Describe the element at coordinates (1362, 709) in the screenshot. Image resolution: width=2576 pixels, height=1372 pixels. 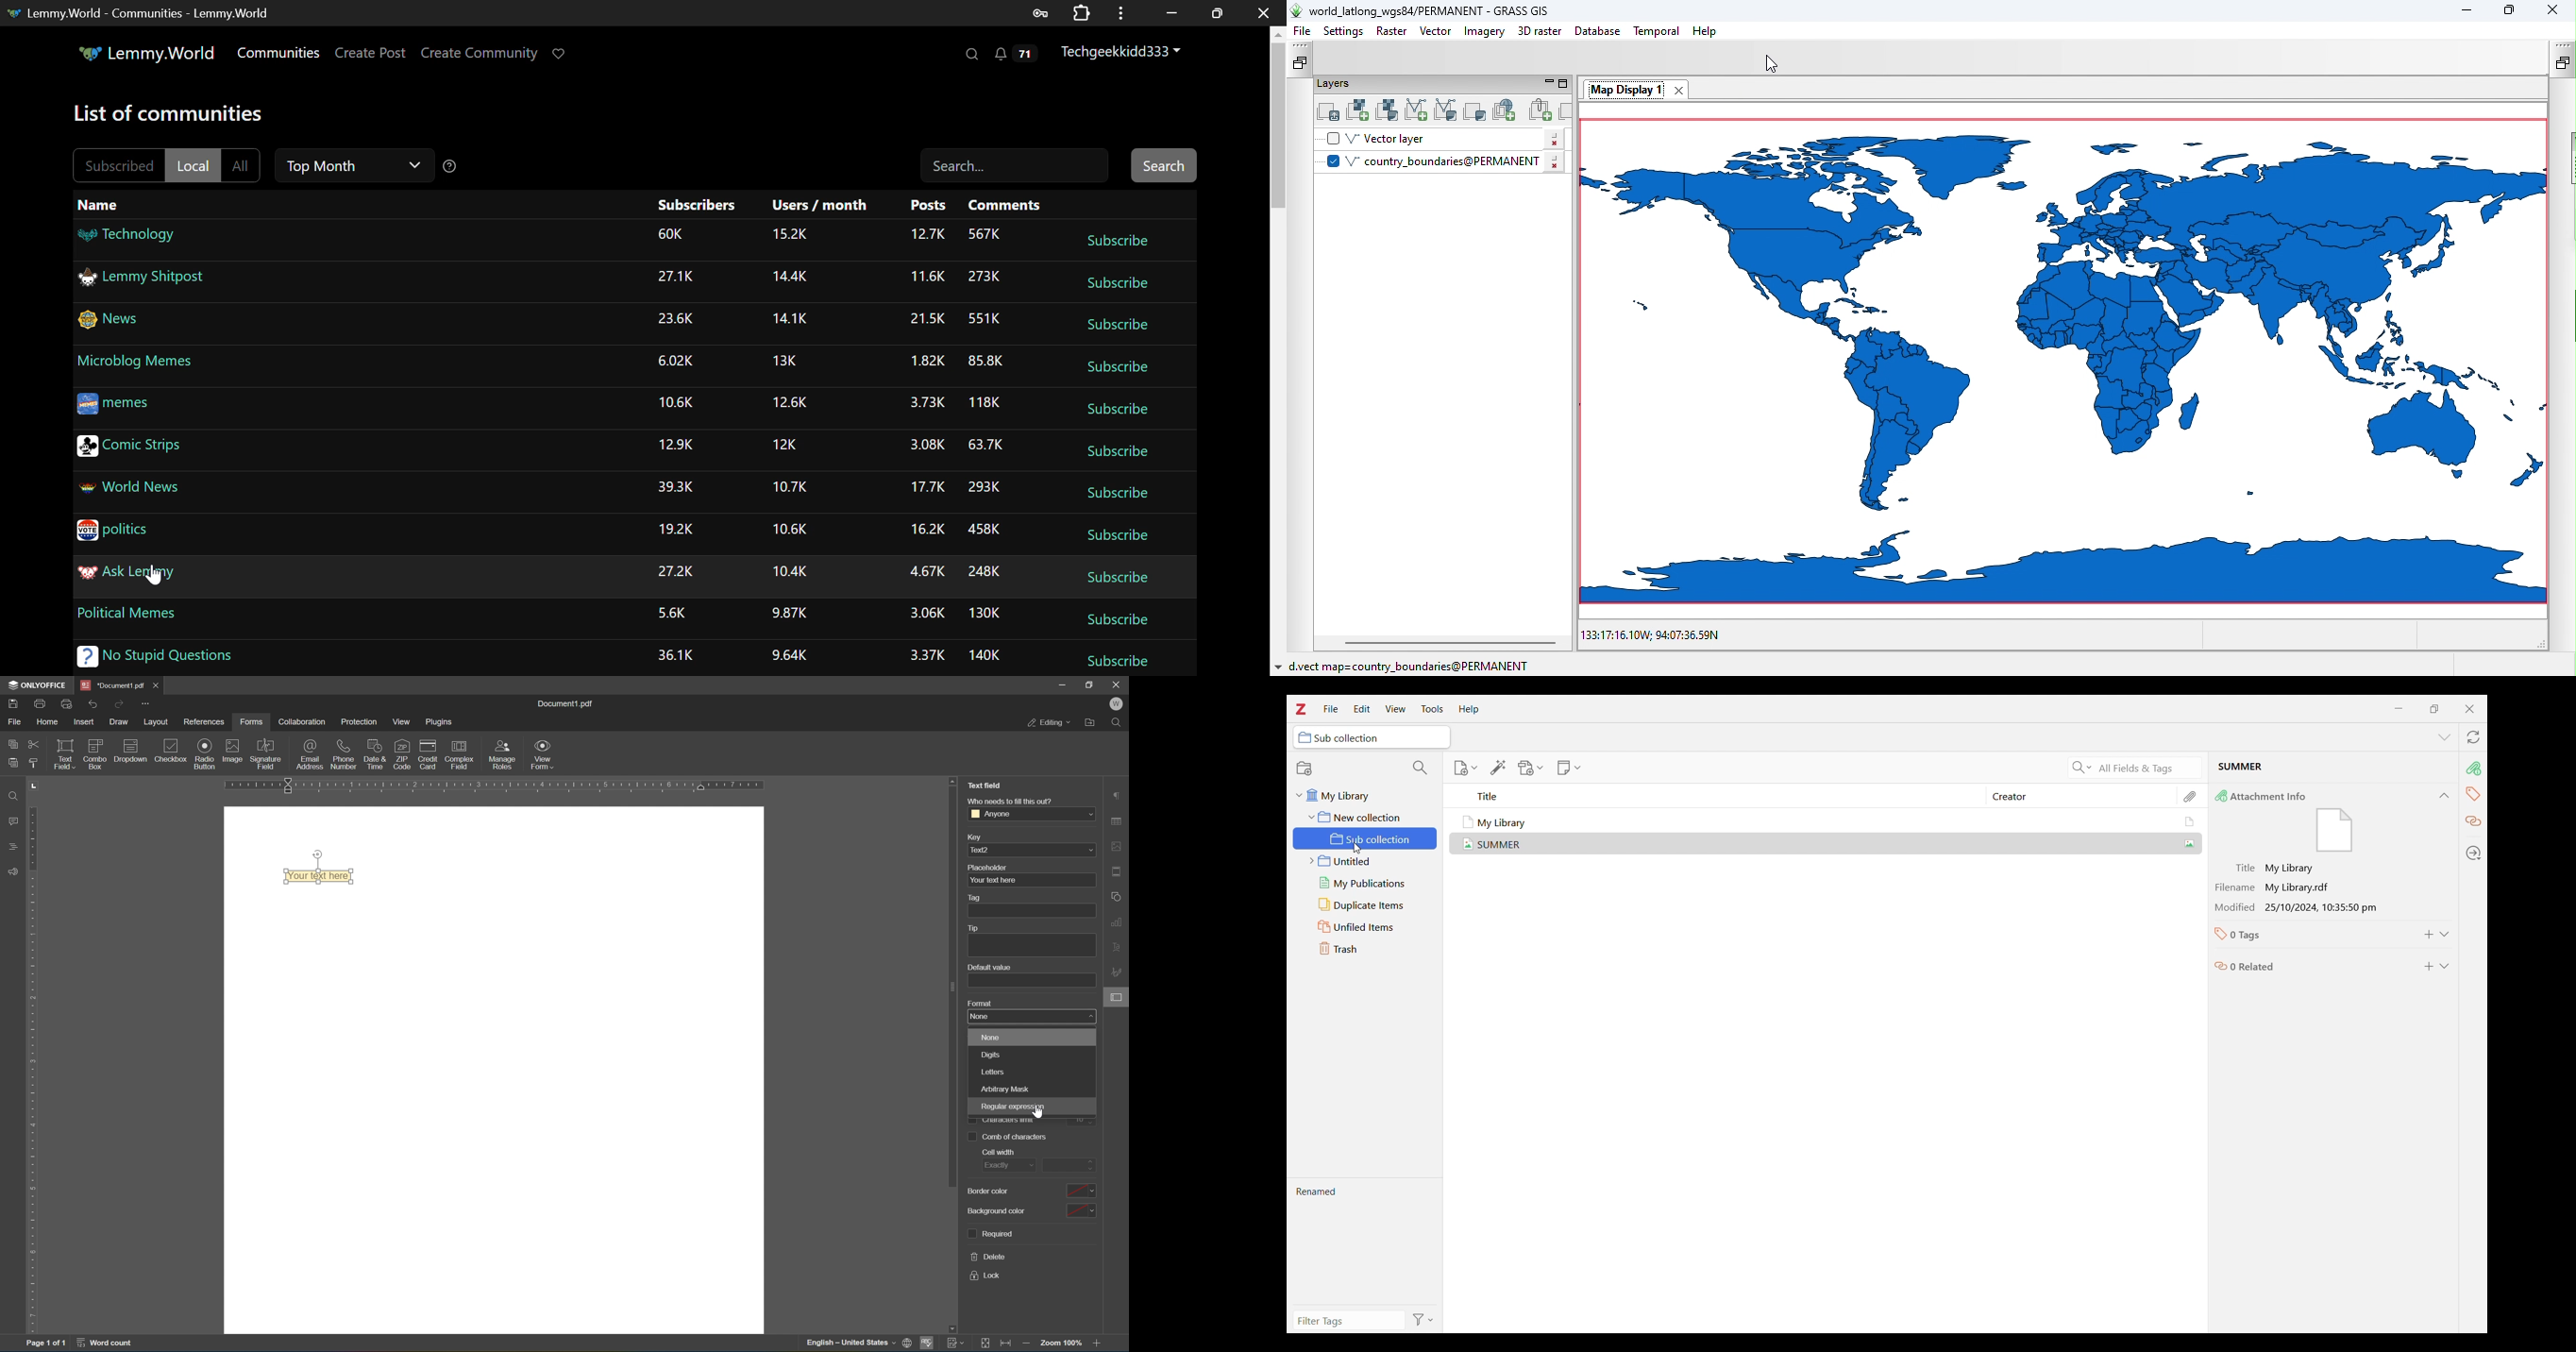
I see `Edit menu` at that location.